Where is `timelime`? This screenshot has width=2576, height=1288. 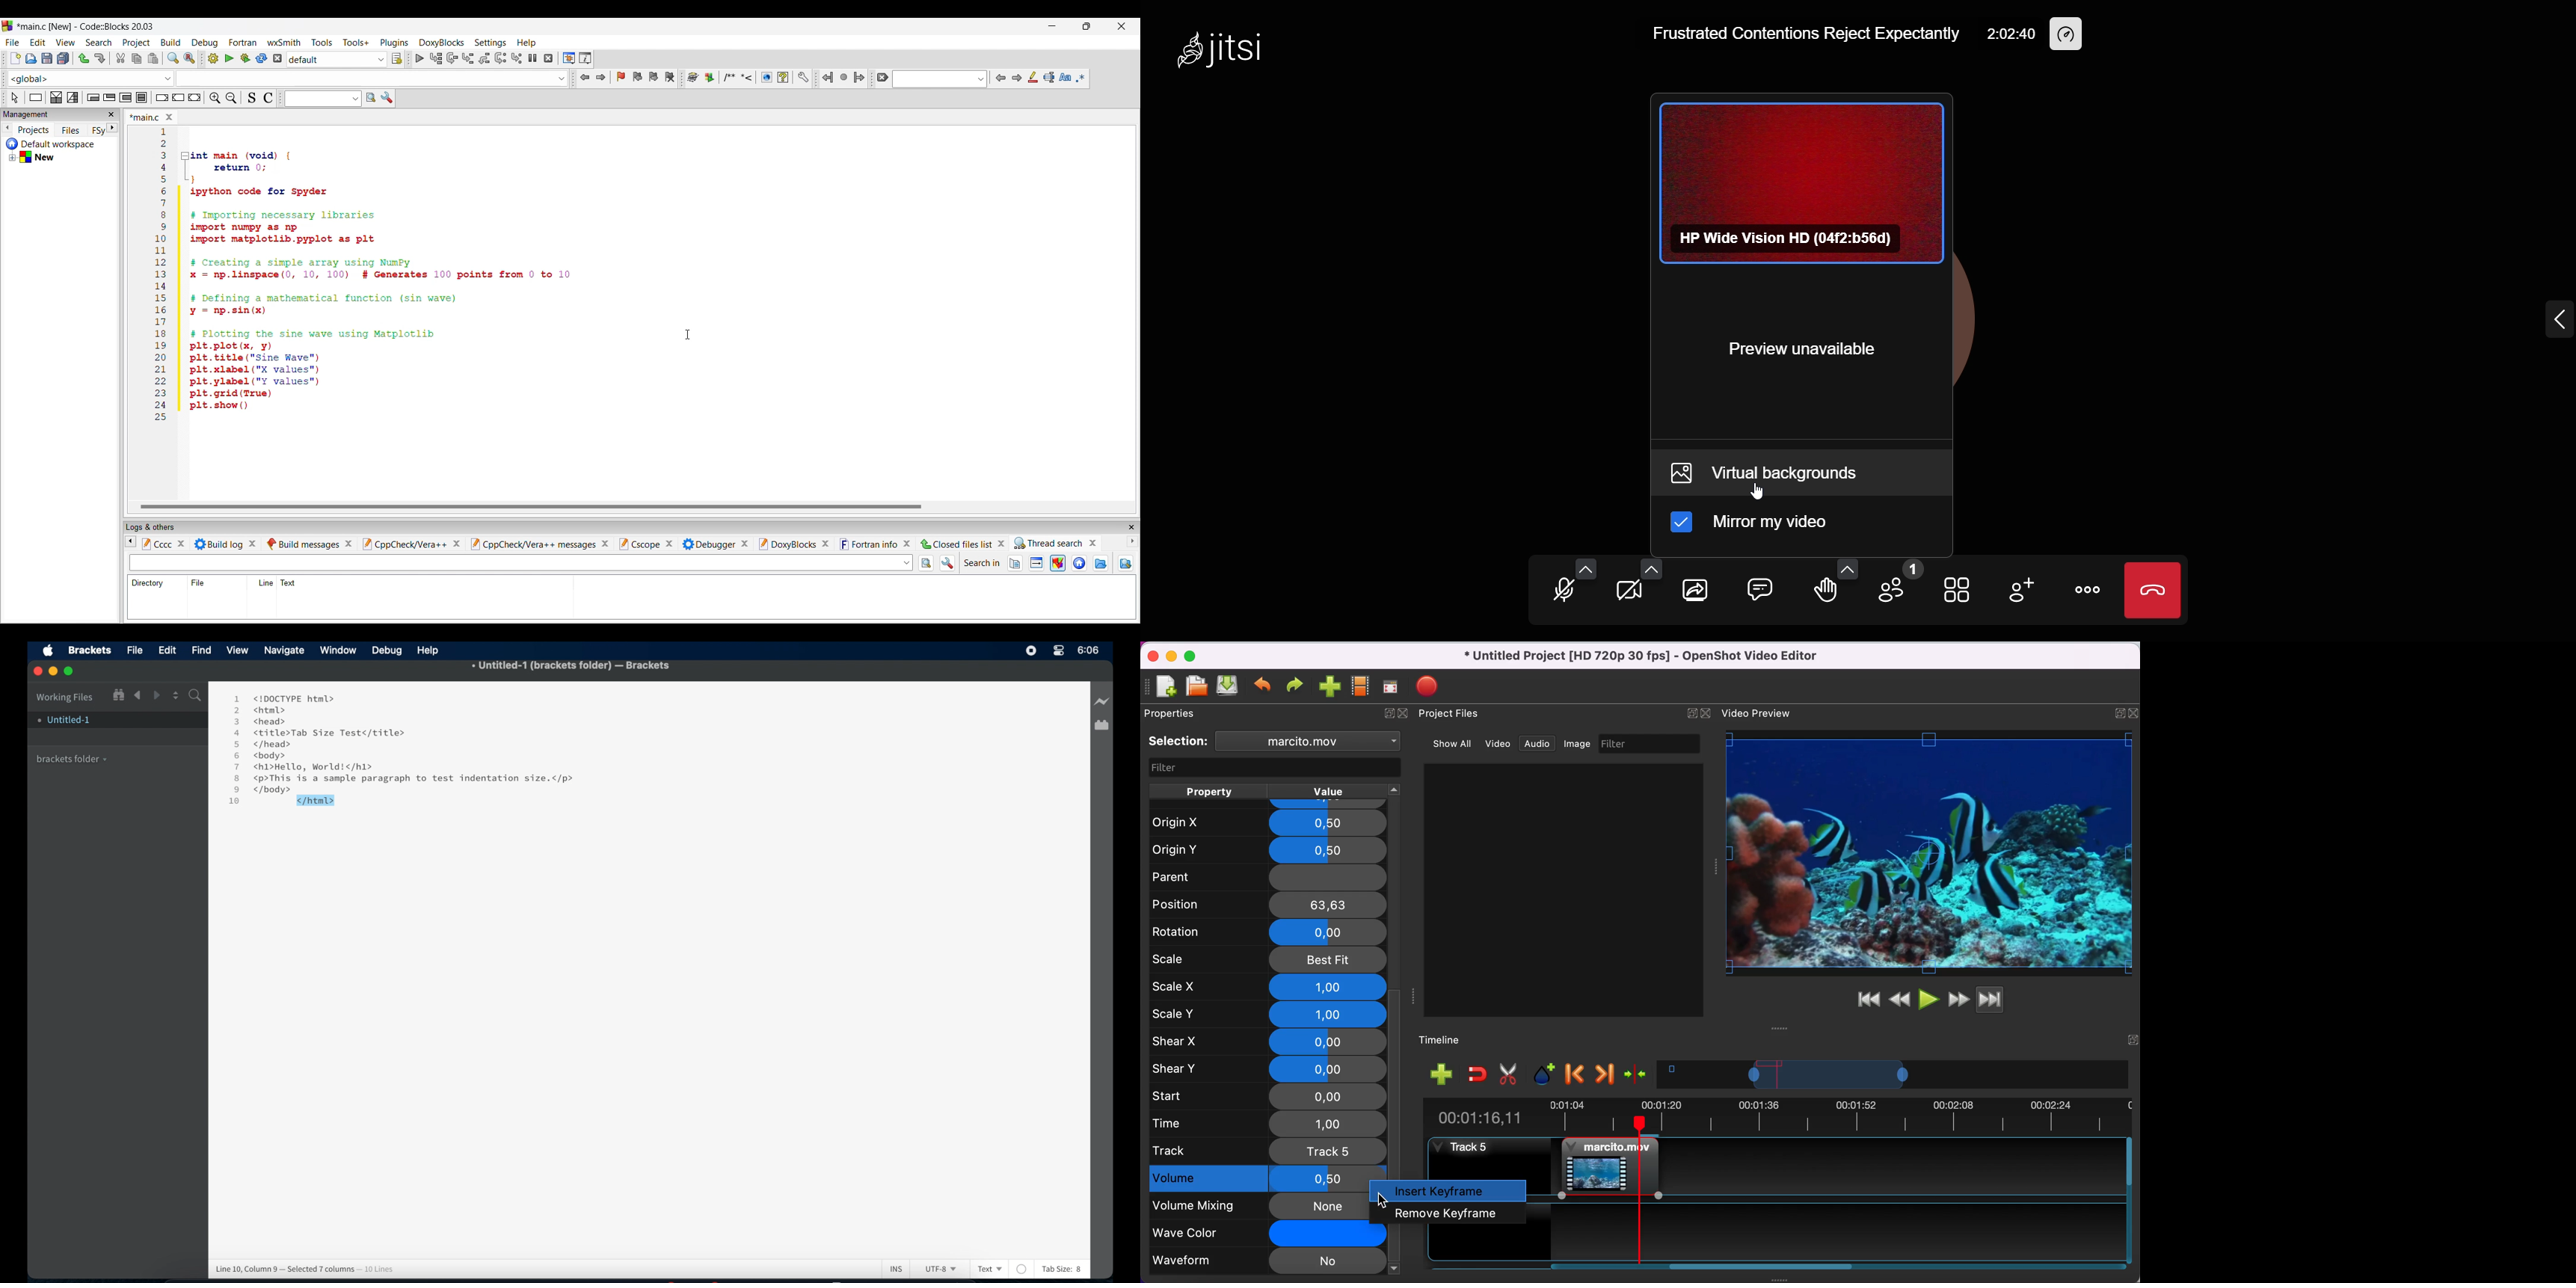
timelime is located at coordinates (1447, 1039).